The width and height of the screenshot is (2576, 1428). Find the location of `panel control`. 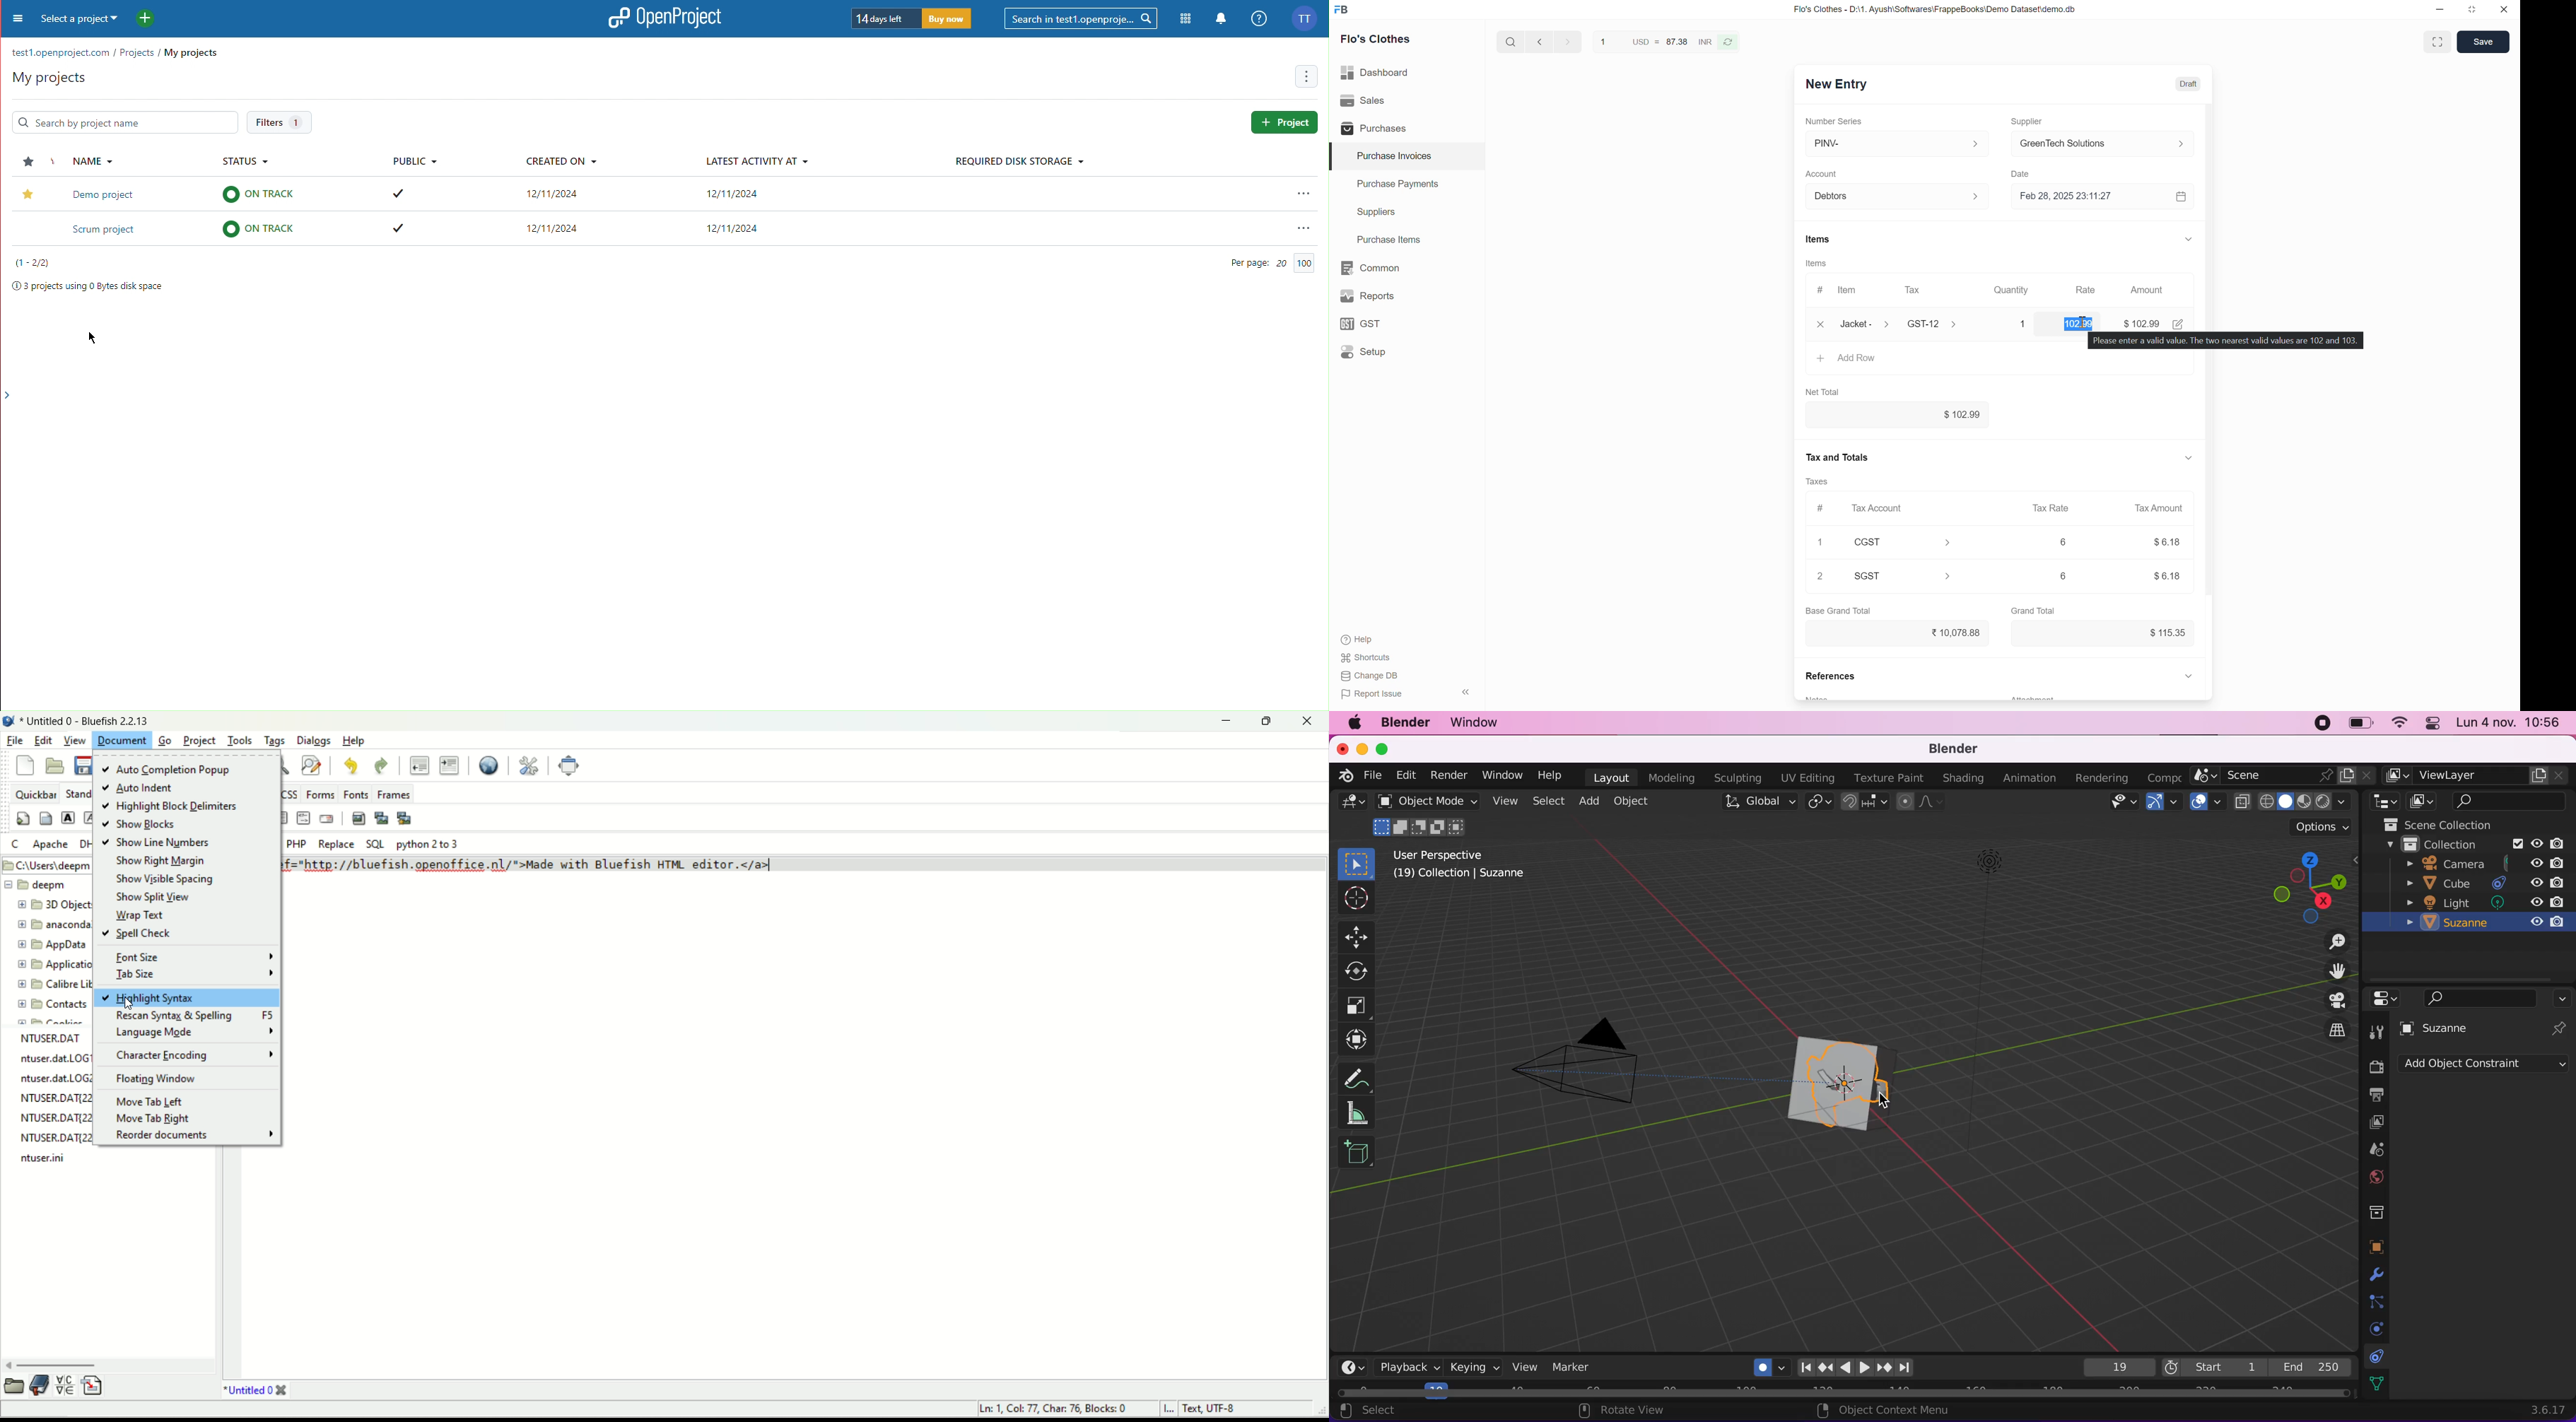

panel control is located at coordinates (2434, 723).